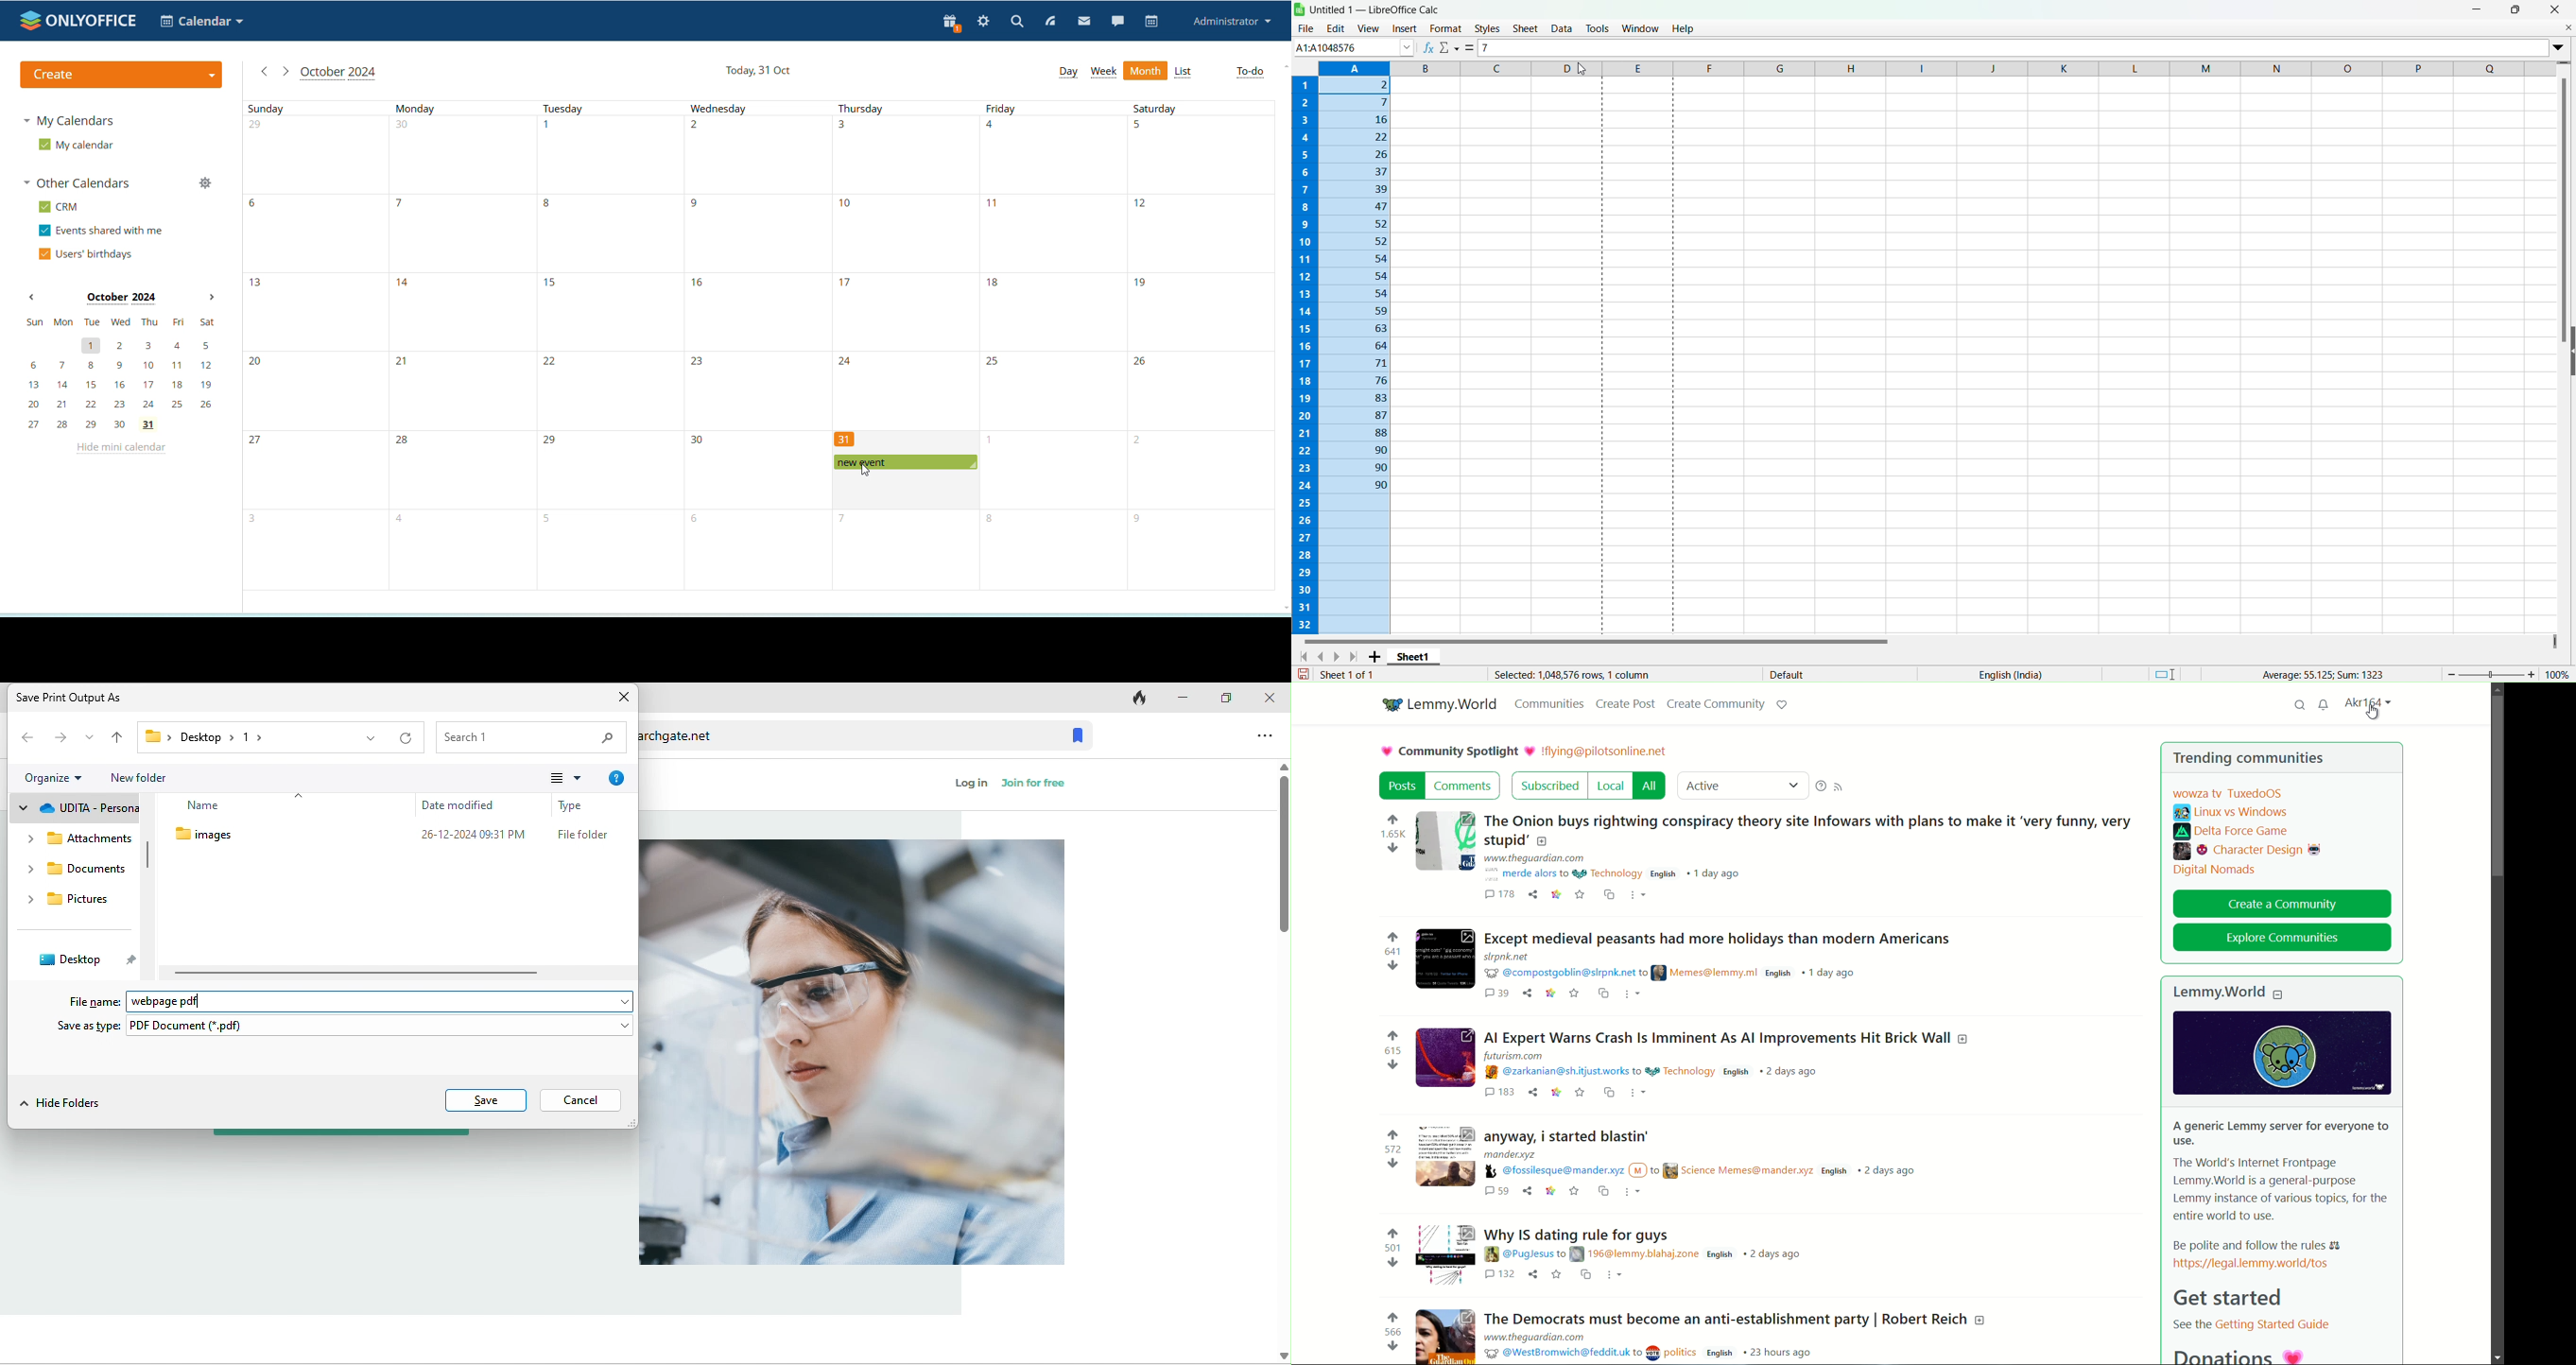  I want to click on upvote, so click(1395, 936).